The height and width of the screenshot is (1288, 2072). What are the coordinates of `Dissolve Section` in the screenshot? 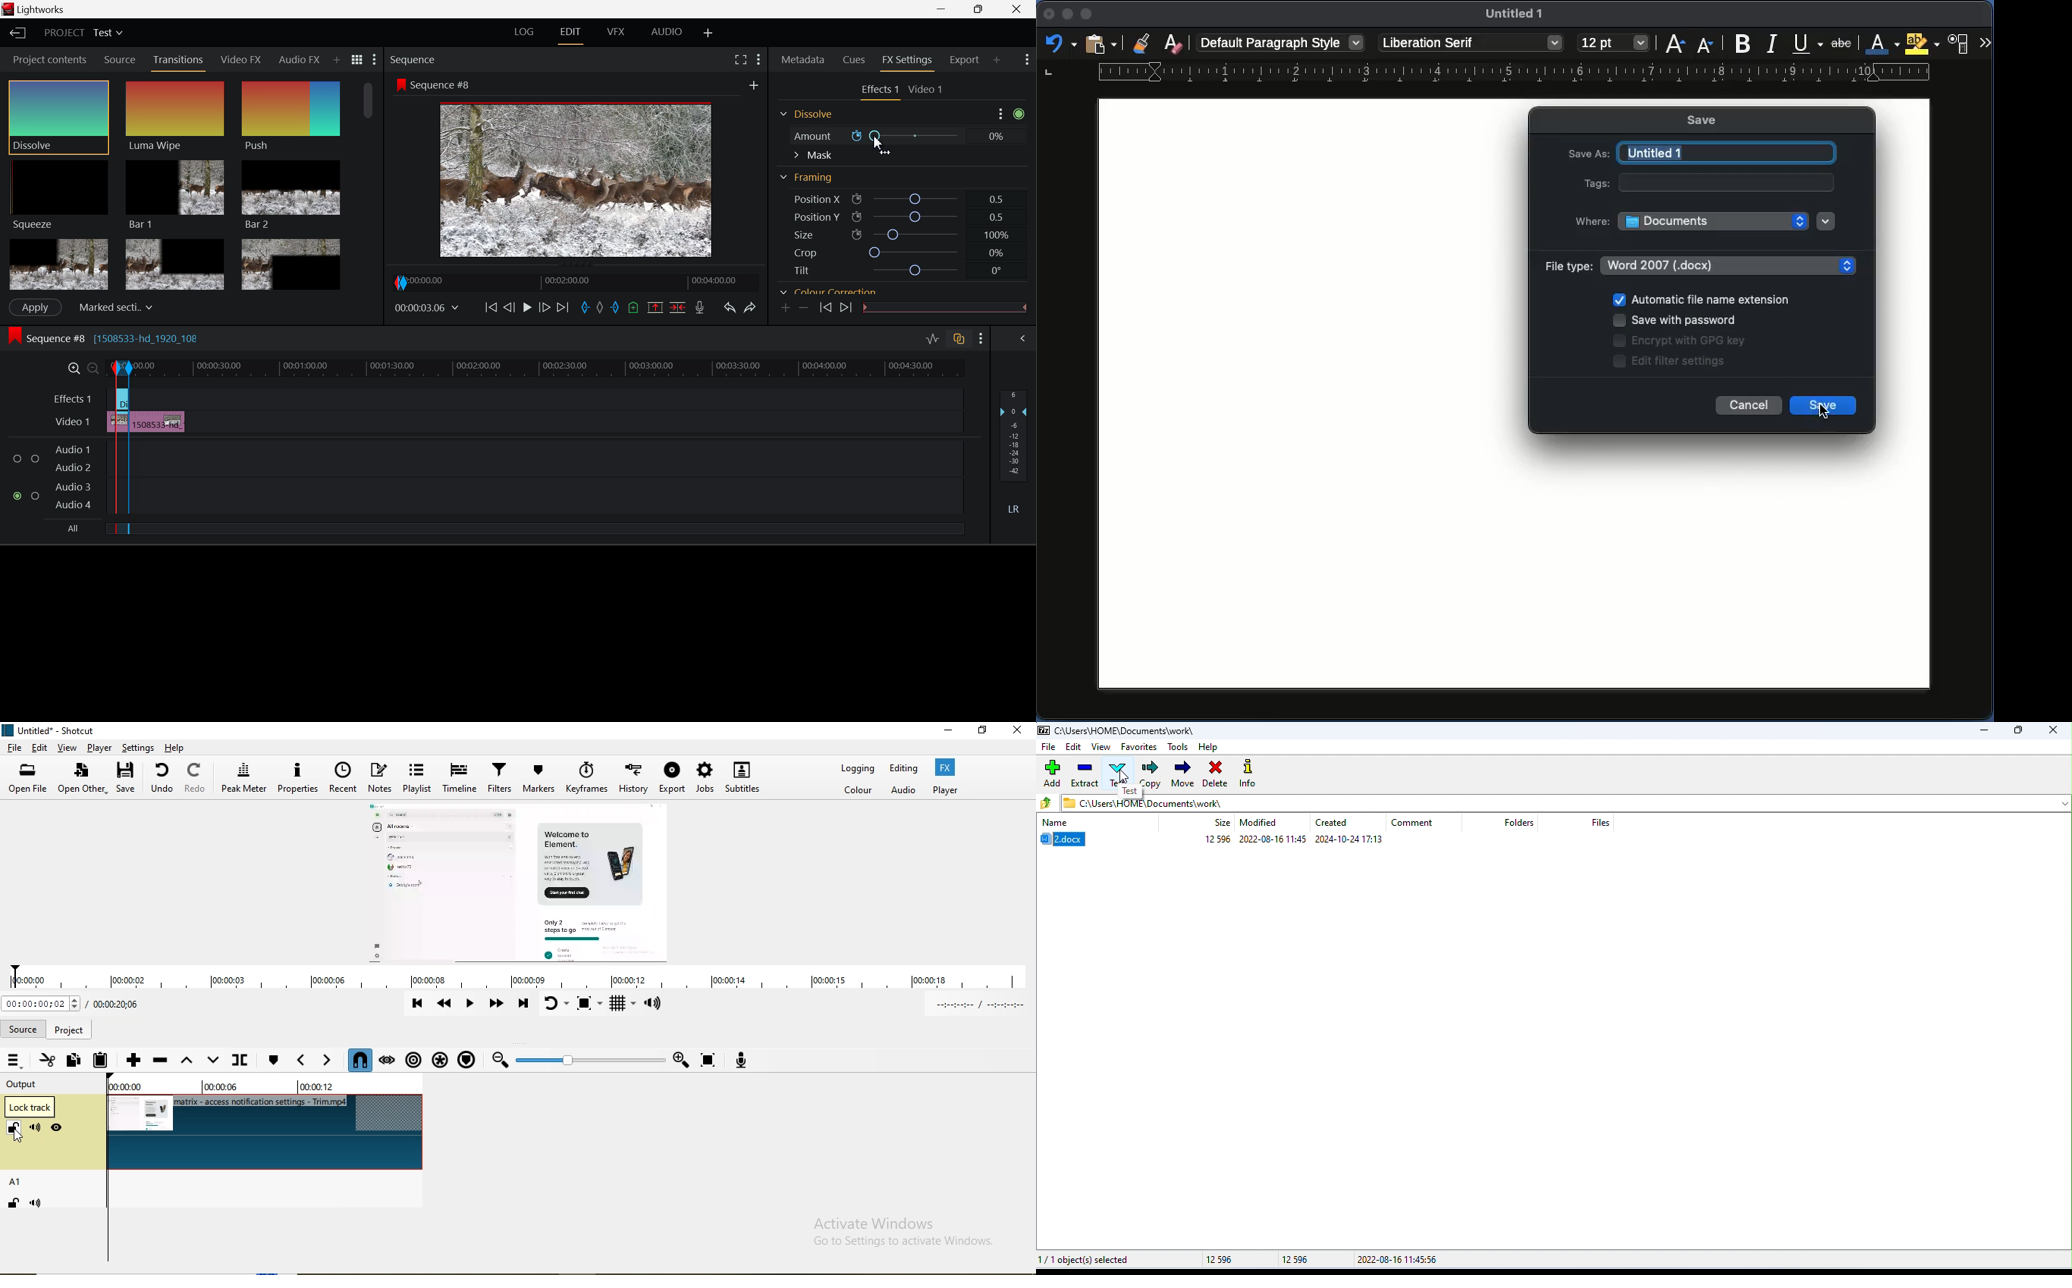 It's located at (809, 115).